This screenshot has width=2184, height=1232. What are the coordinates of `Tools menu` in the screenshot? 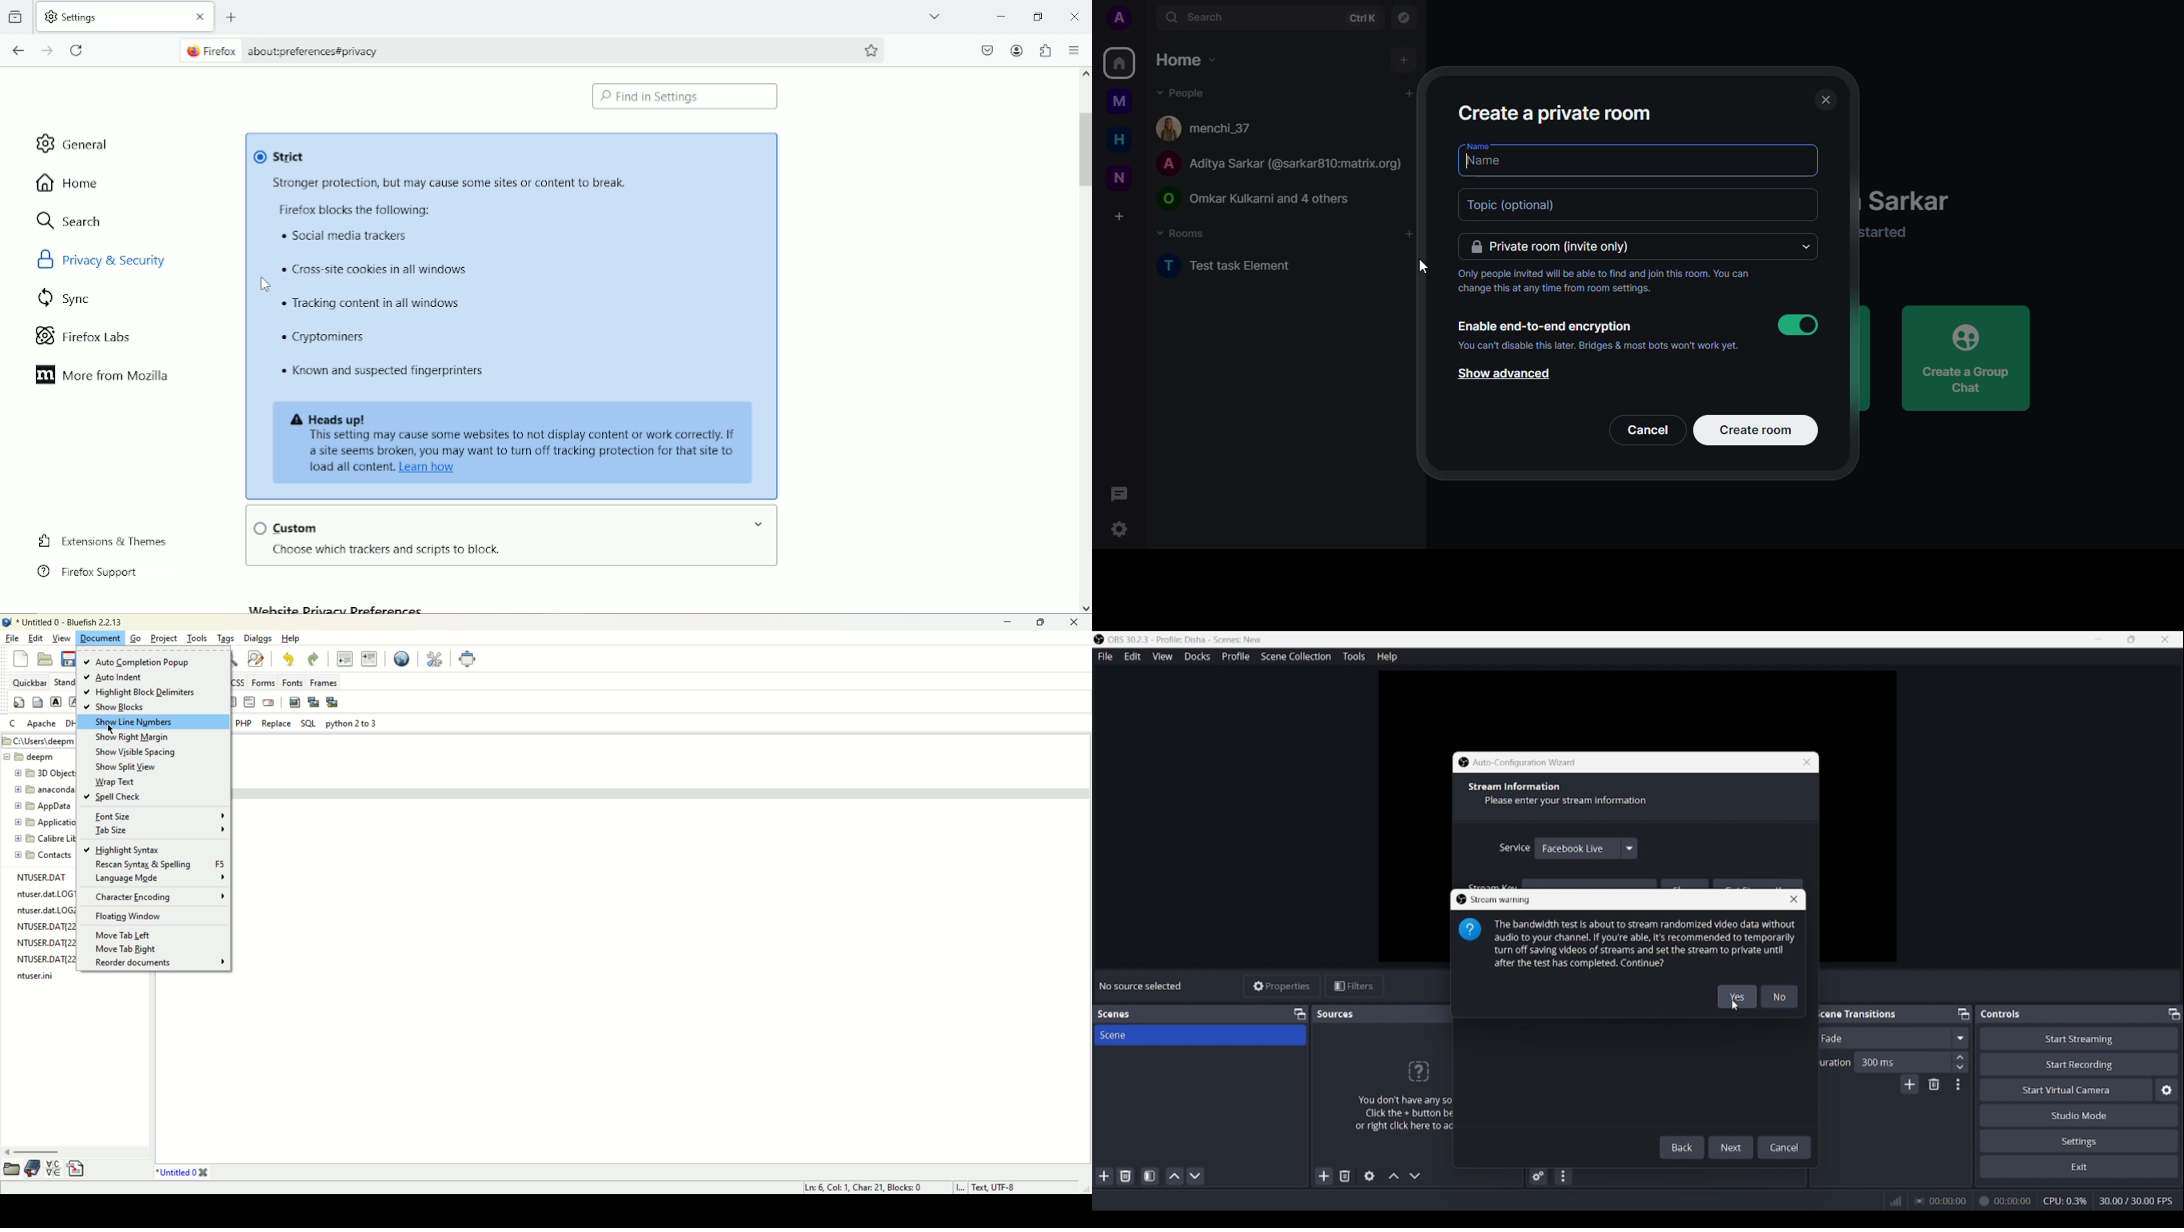 It's located at (1354, 656).